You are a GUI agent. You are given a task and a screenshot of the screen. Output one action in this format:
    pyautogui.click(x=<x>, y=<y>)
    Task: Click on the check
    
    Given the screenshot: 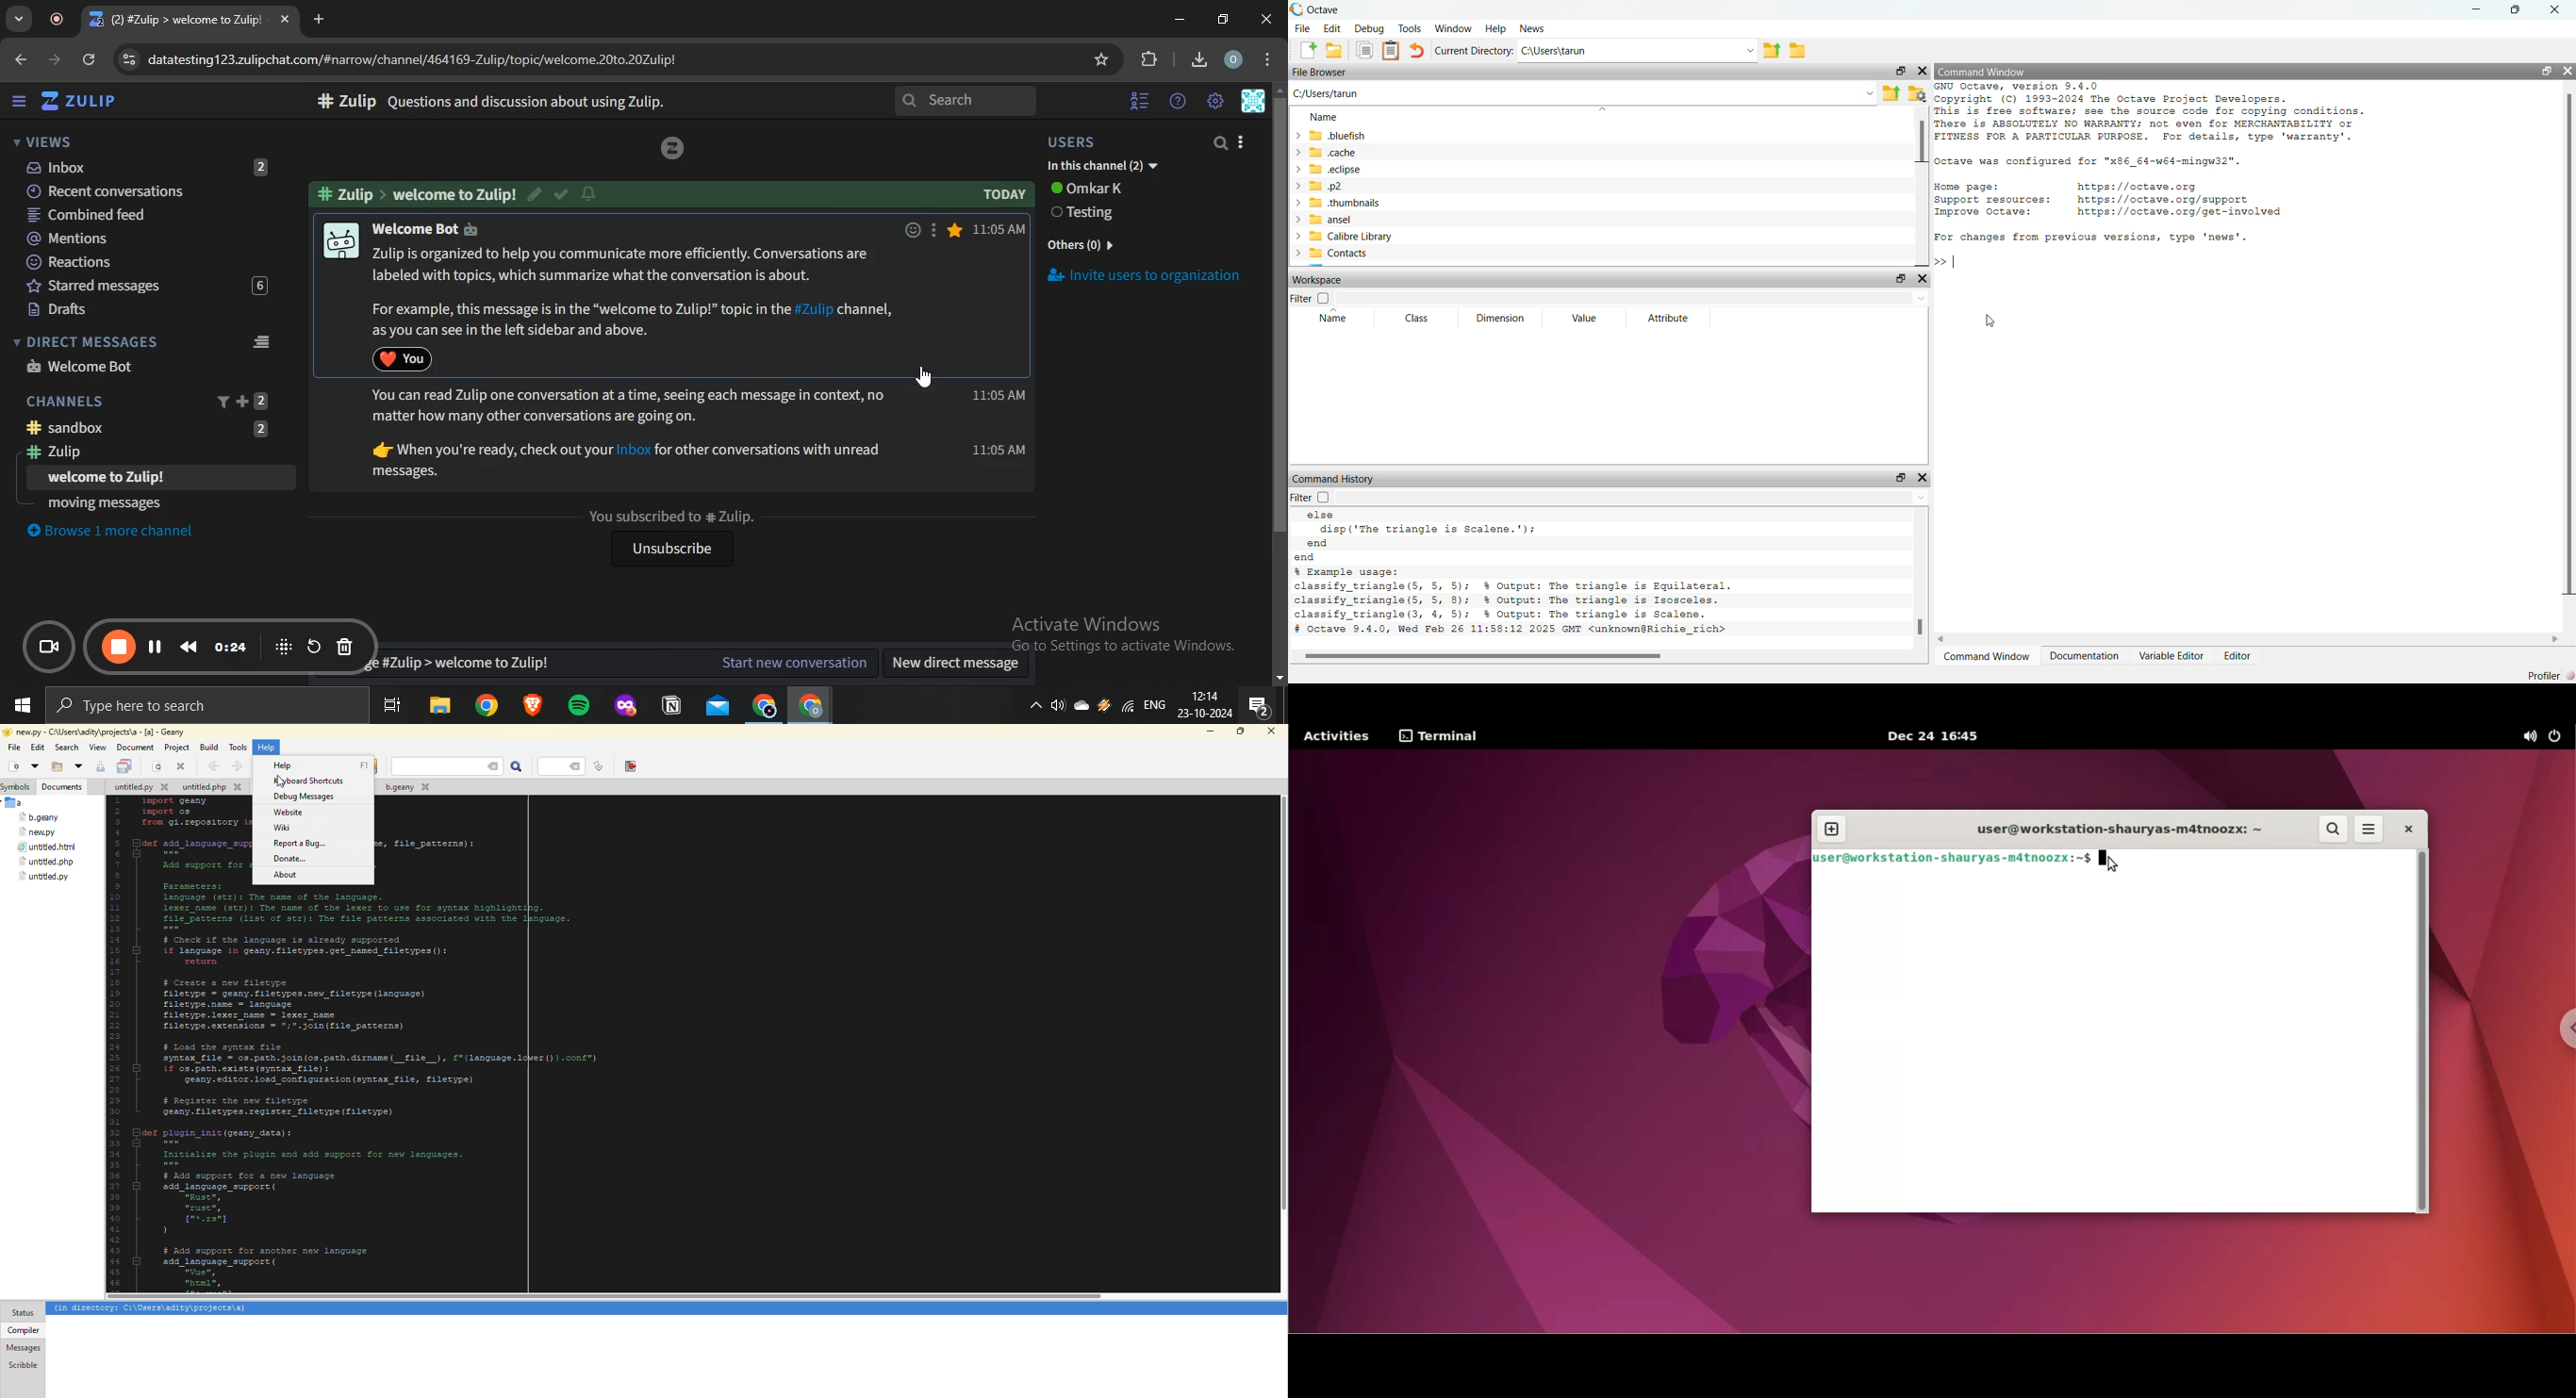 What is the action you would take?
    pyautogui.click(x=563, y=196)
    